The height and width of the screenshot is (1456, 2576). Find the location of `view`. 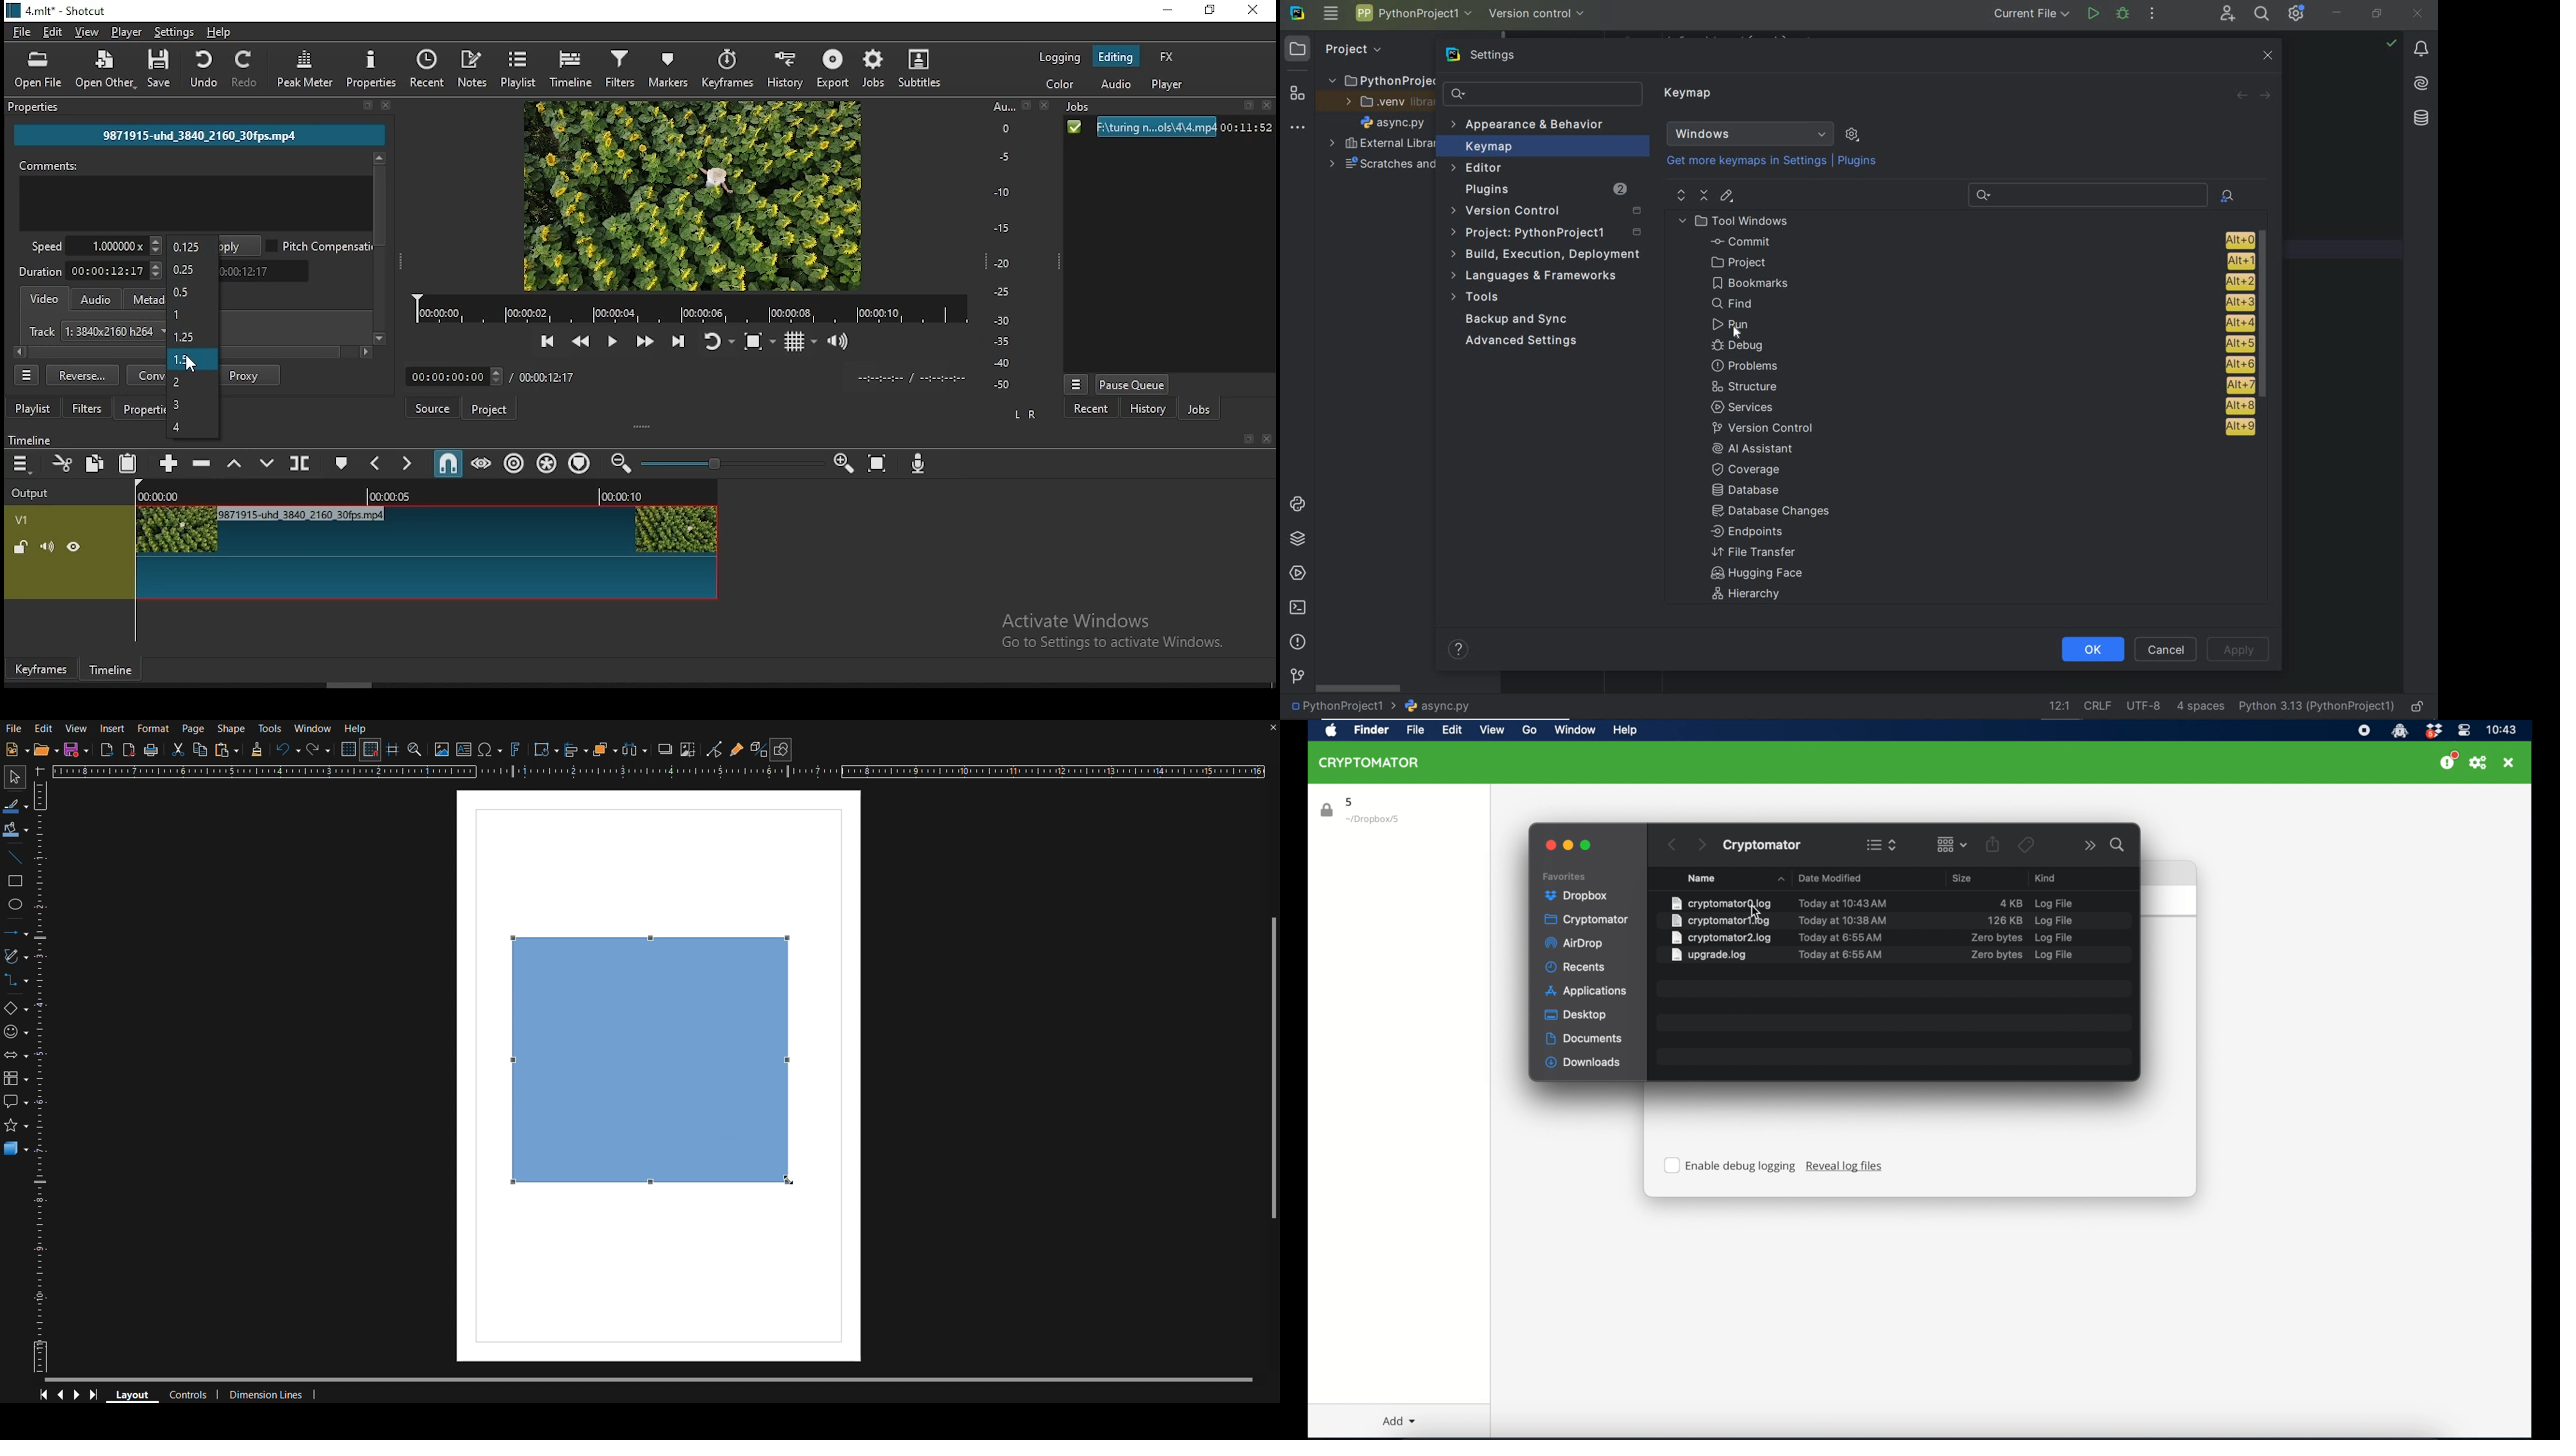

view is located at coordinates (1491, 730).